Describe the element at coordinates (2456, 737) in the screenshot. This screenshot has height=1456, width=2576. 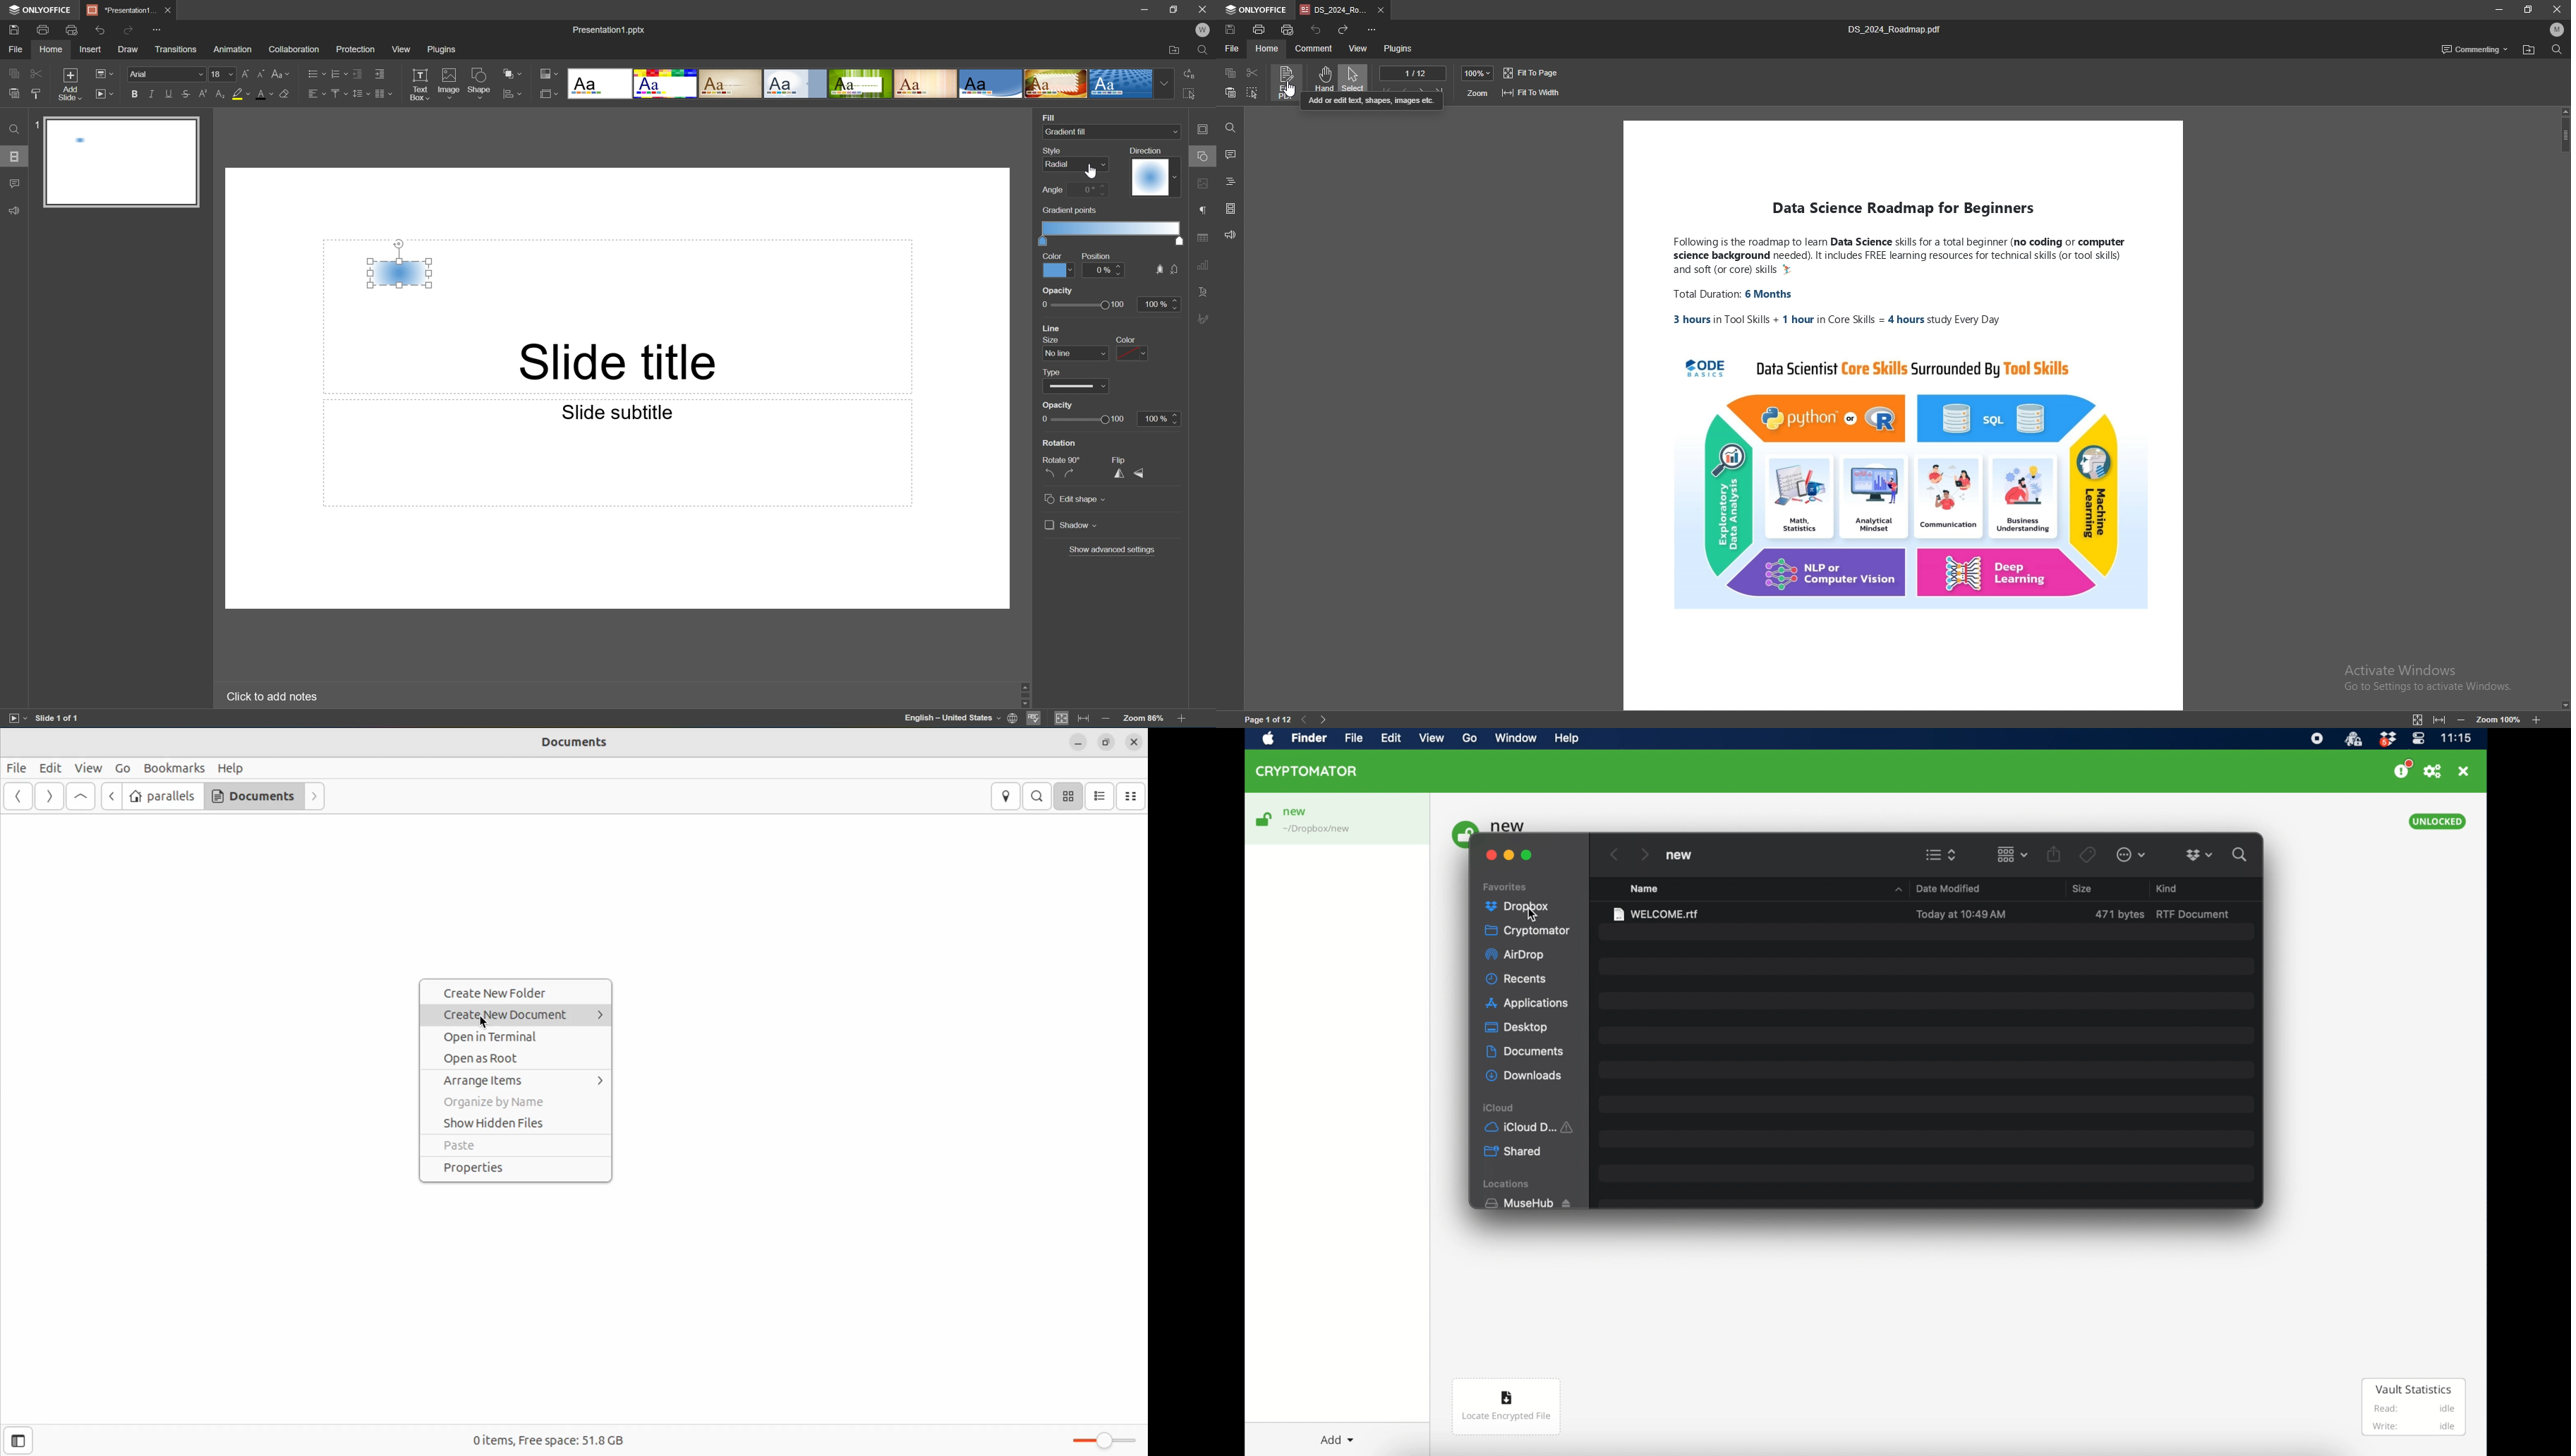
I see `time` at that location.